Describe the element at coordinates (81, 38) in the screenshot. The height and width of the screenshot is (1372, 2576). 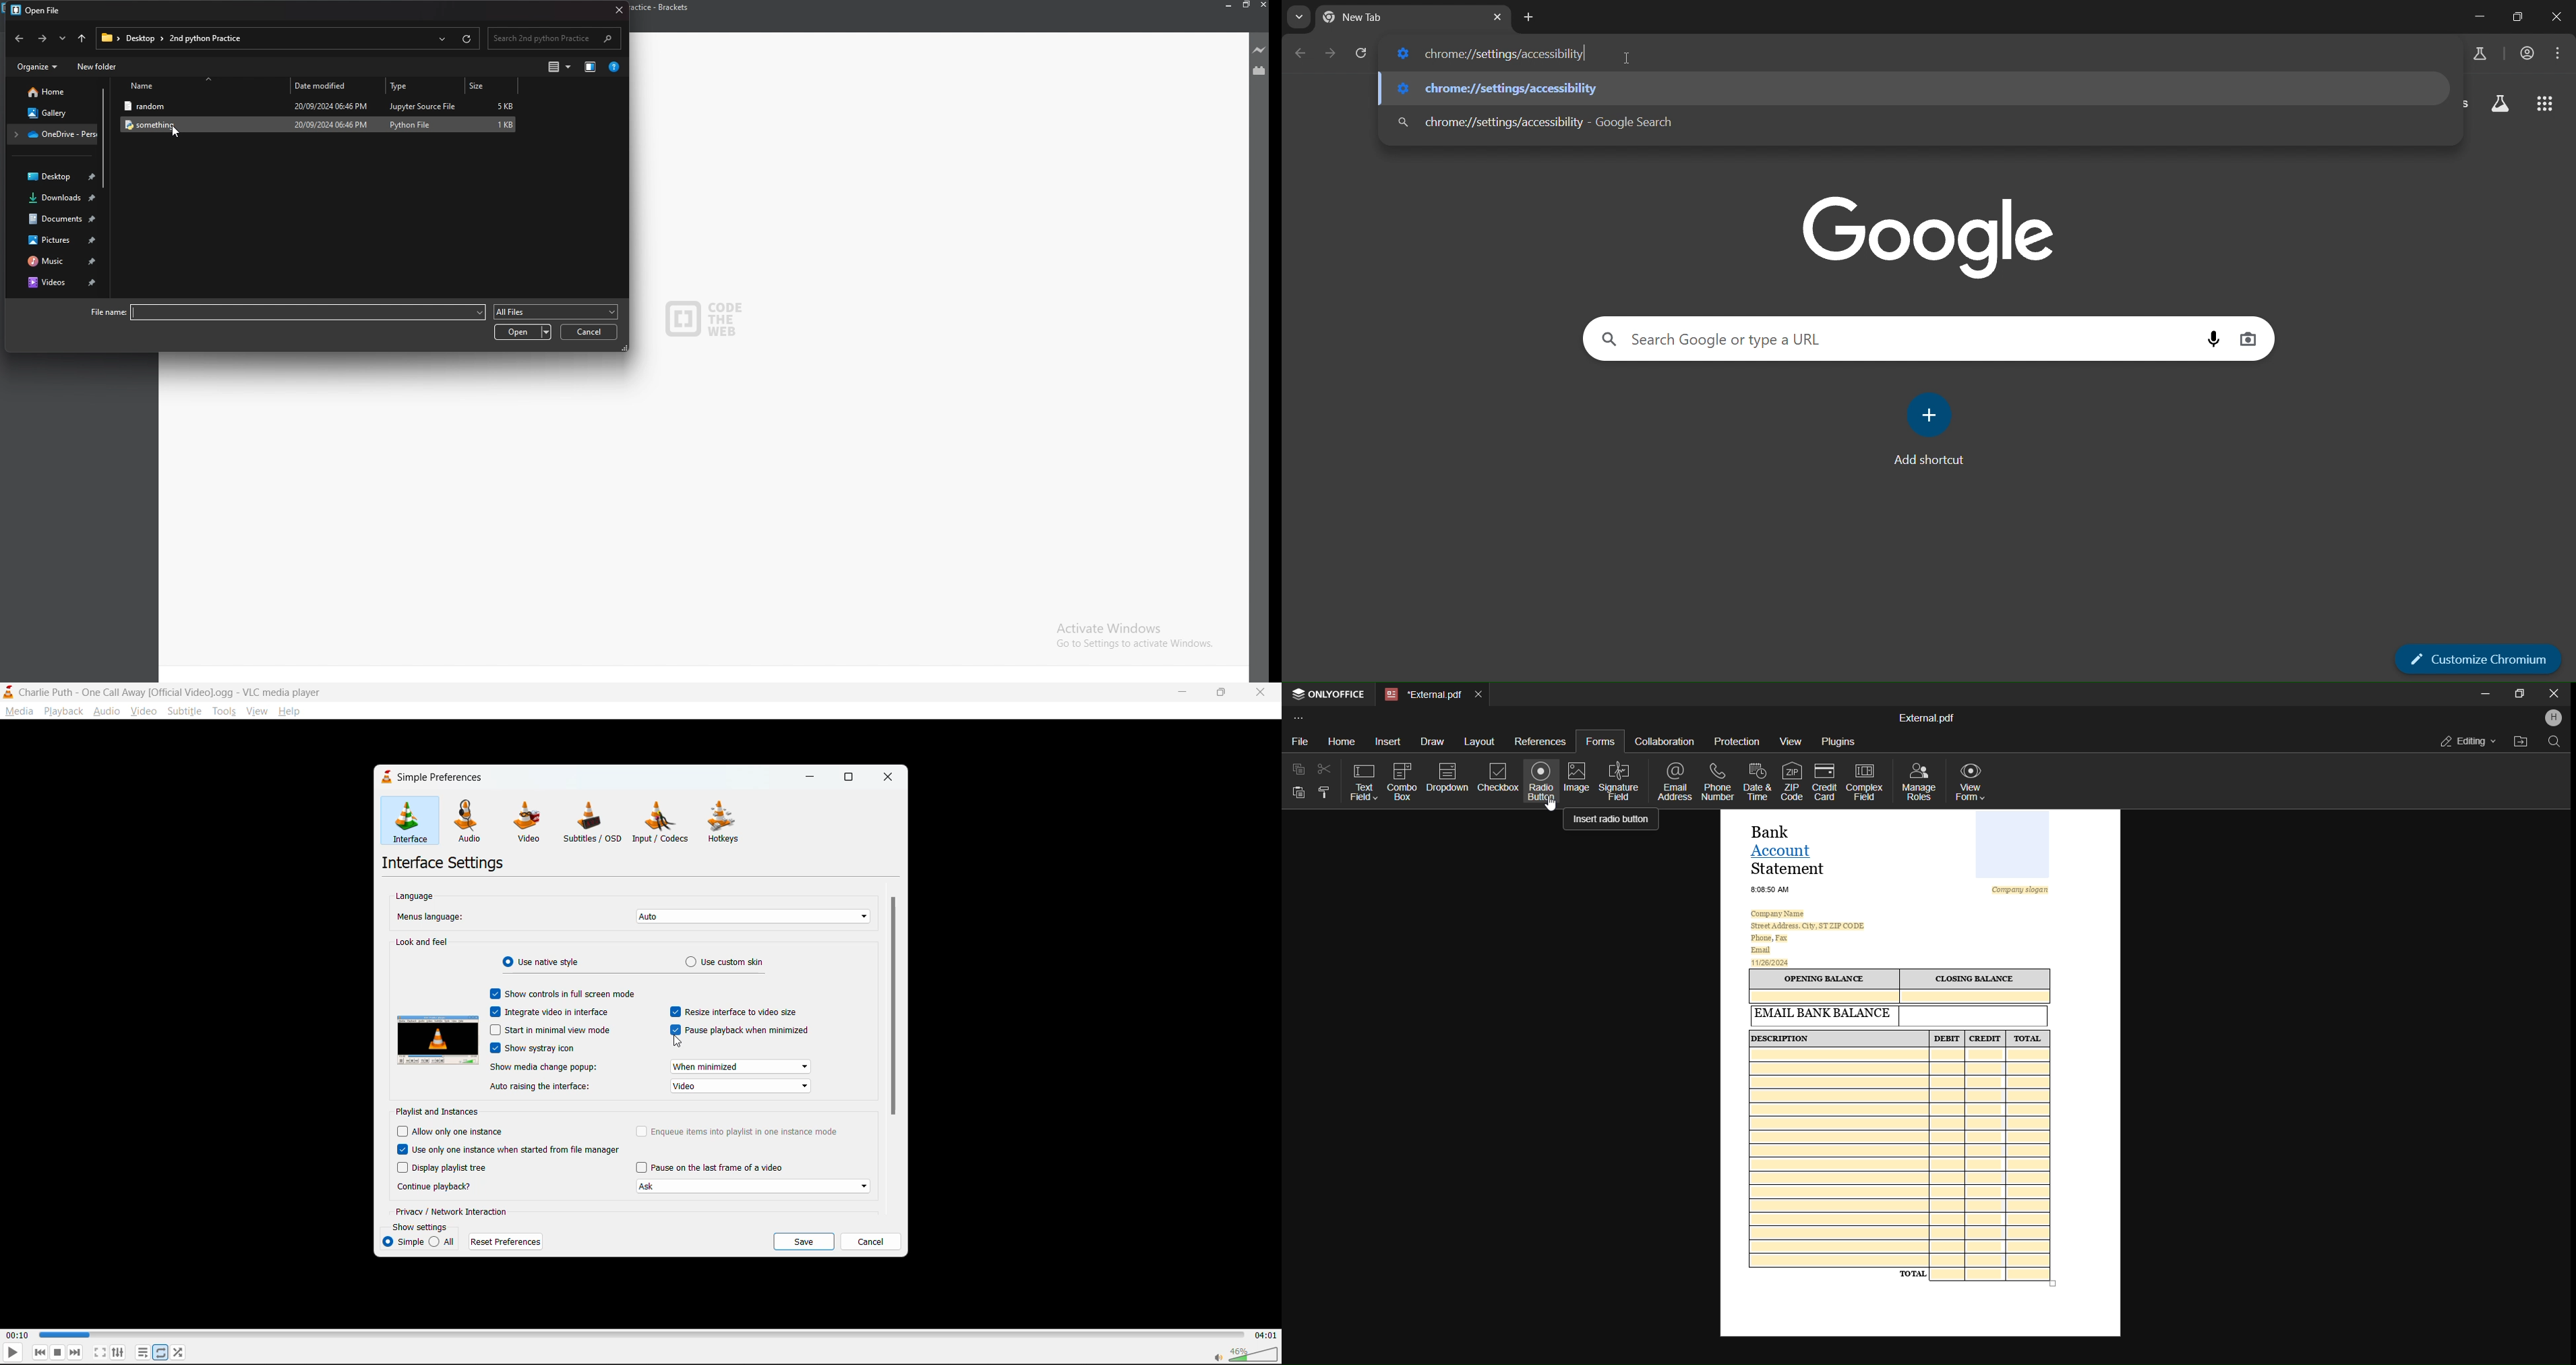
I see `upto desktop` at that location.